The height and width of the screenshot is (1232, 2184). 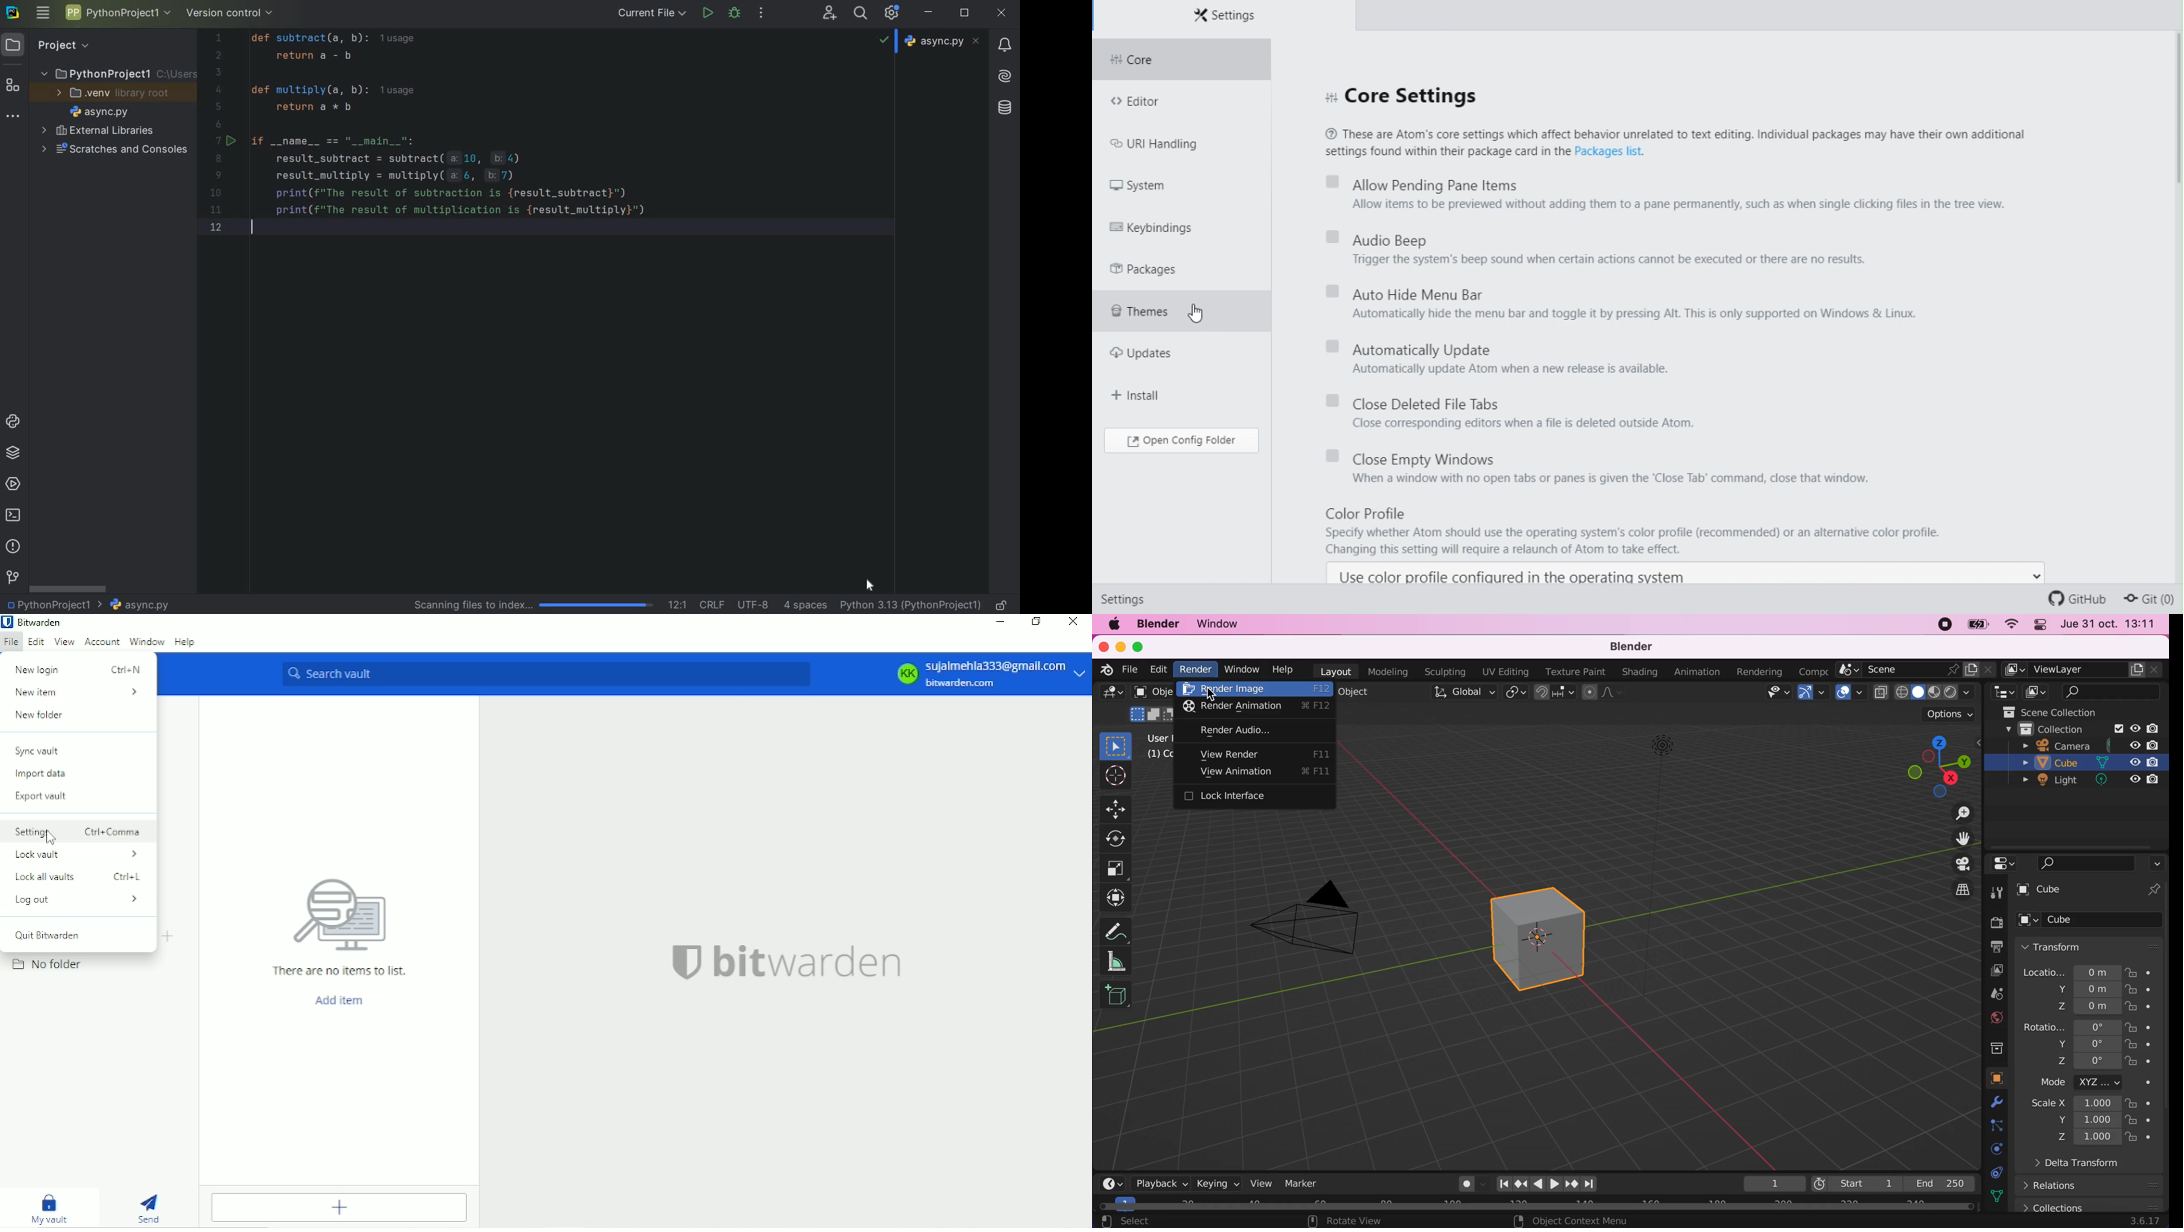 What do you see at coordinates (99, 111) in the screenshot?
I see `file name` at bounding box center [99, 111].